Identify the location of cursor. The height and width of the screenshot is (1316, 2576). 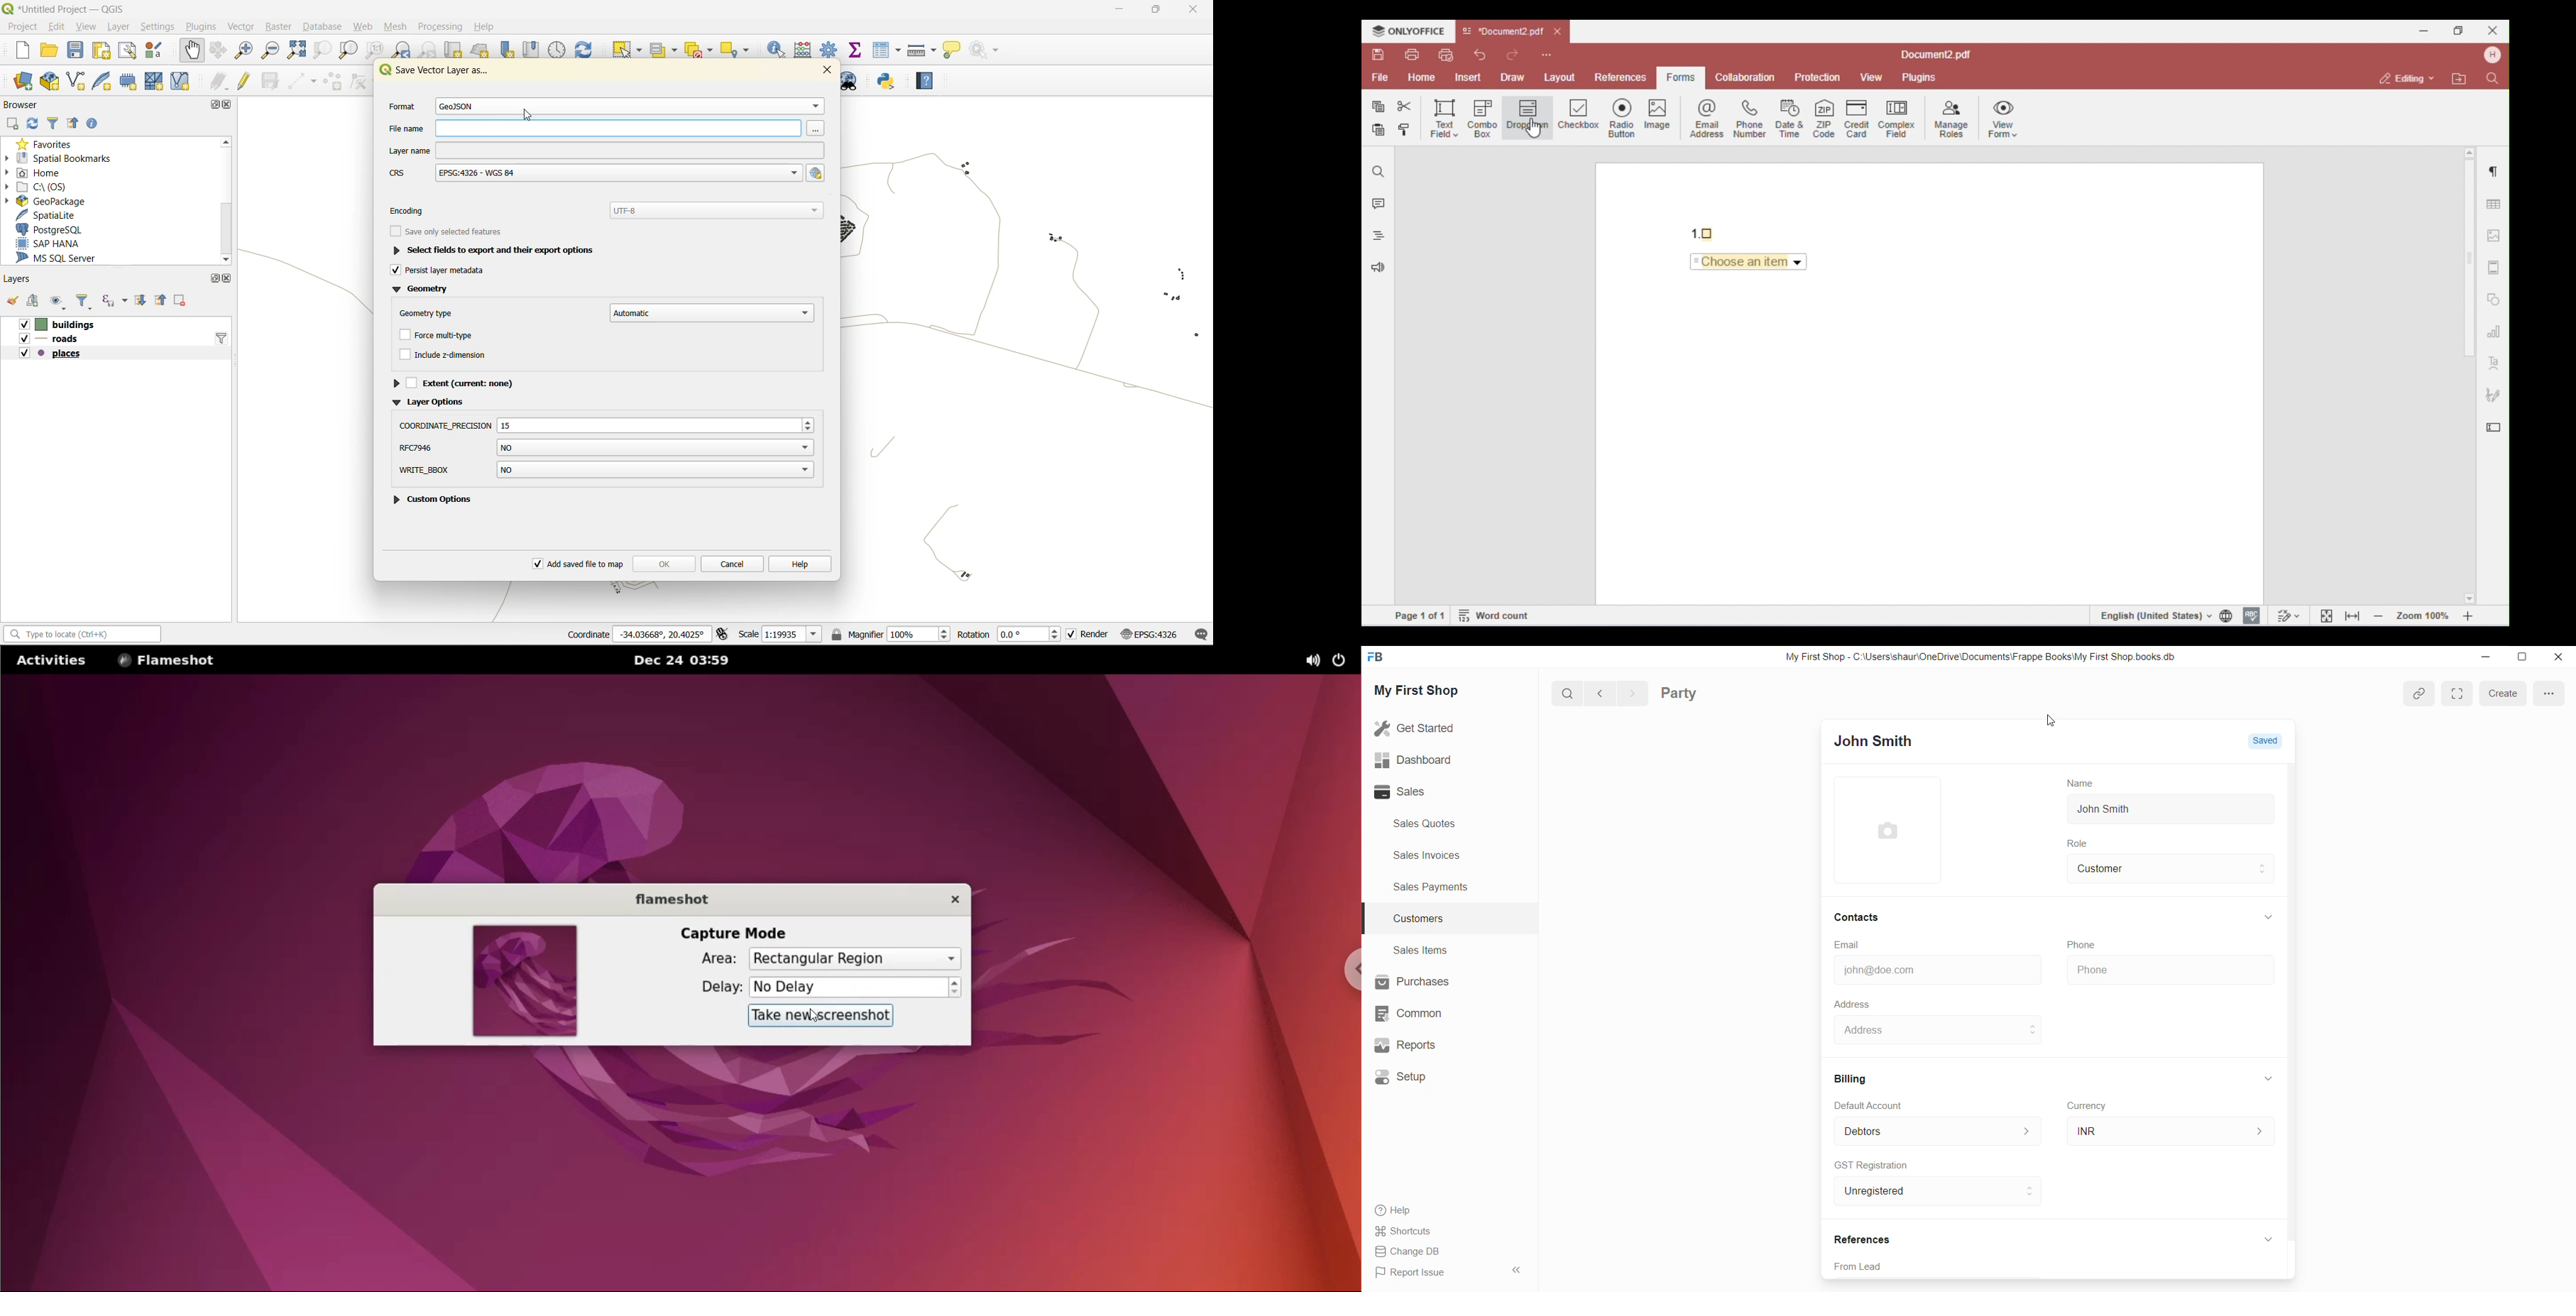
(2055, 725).